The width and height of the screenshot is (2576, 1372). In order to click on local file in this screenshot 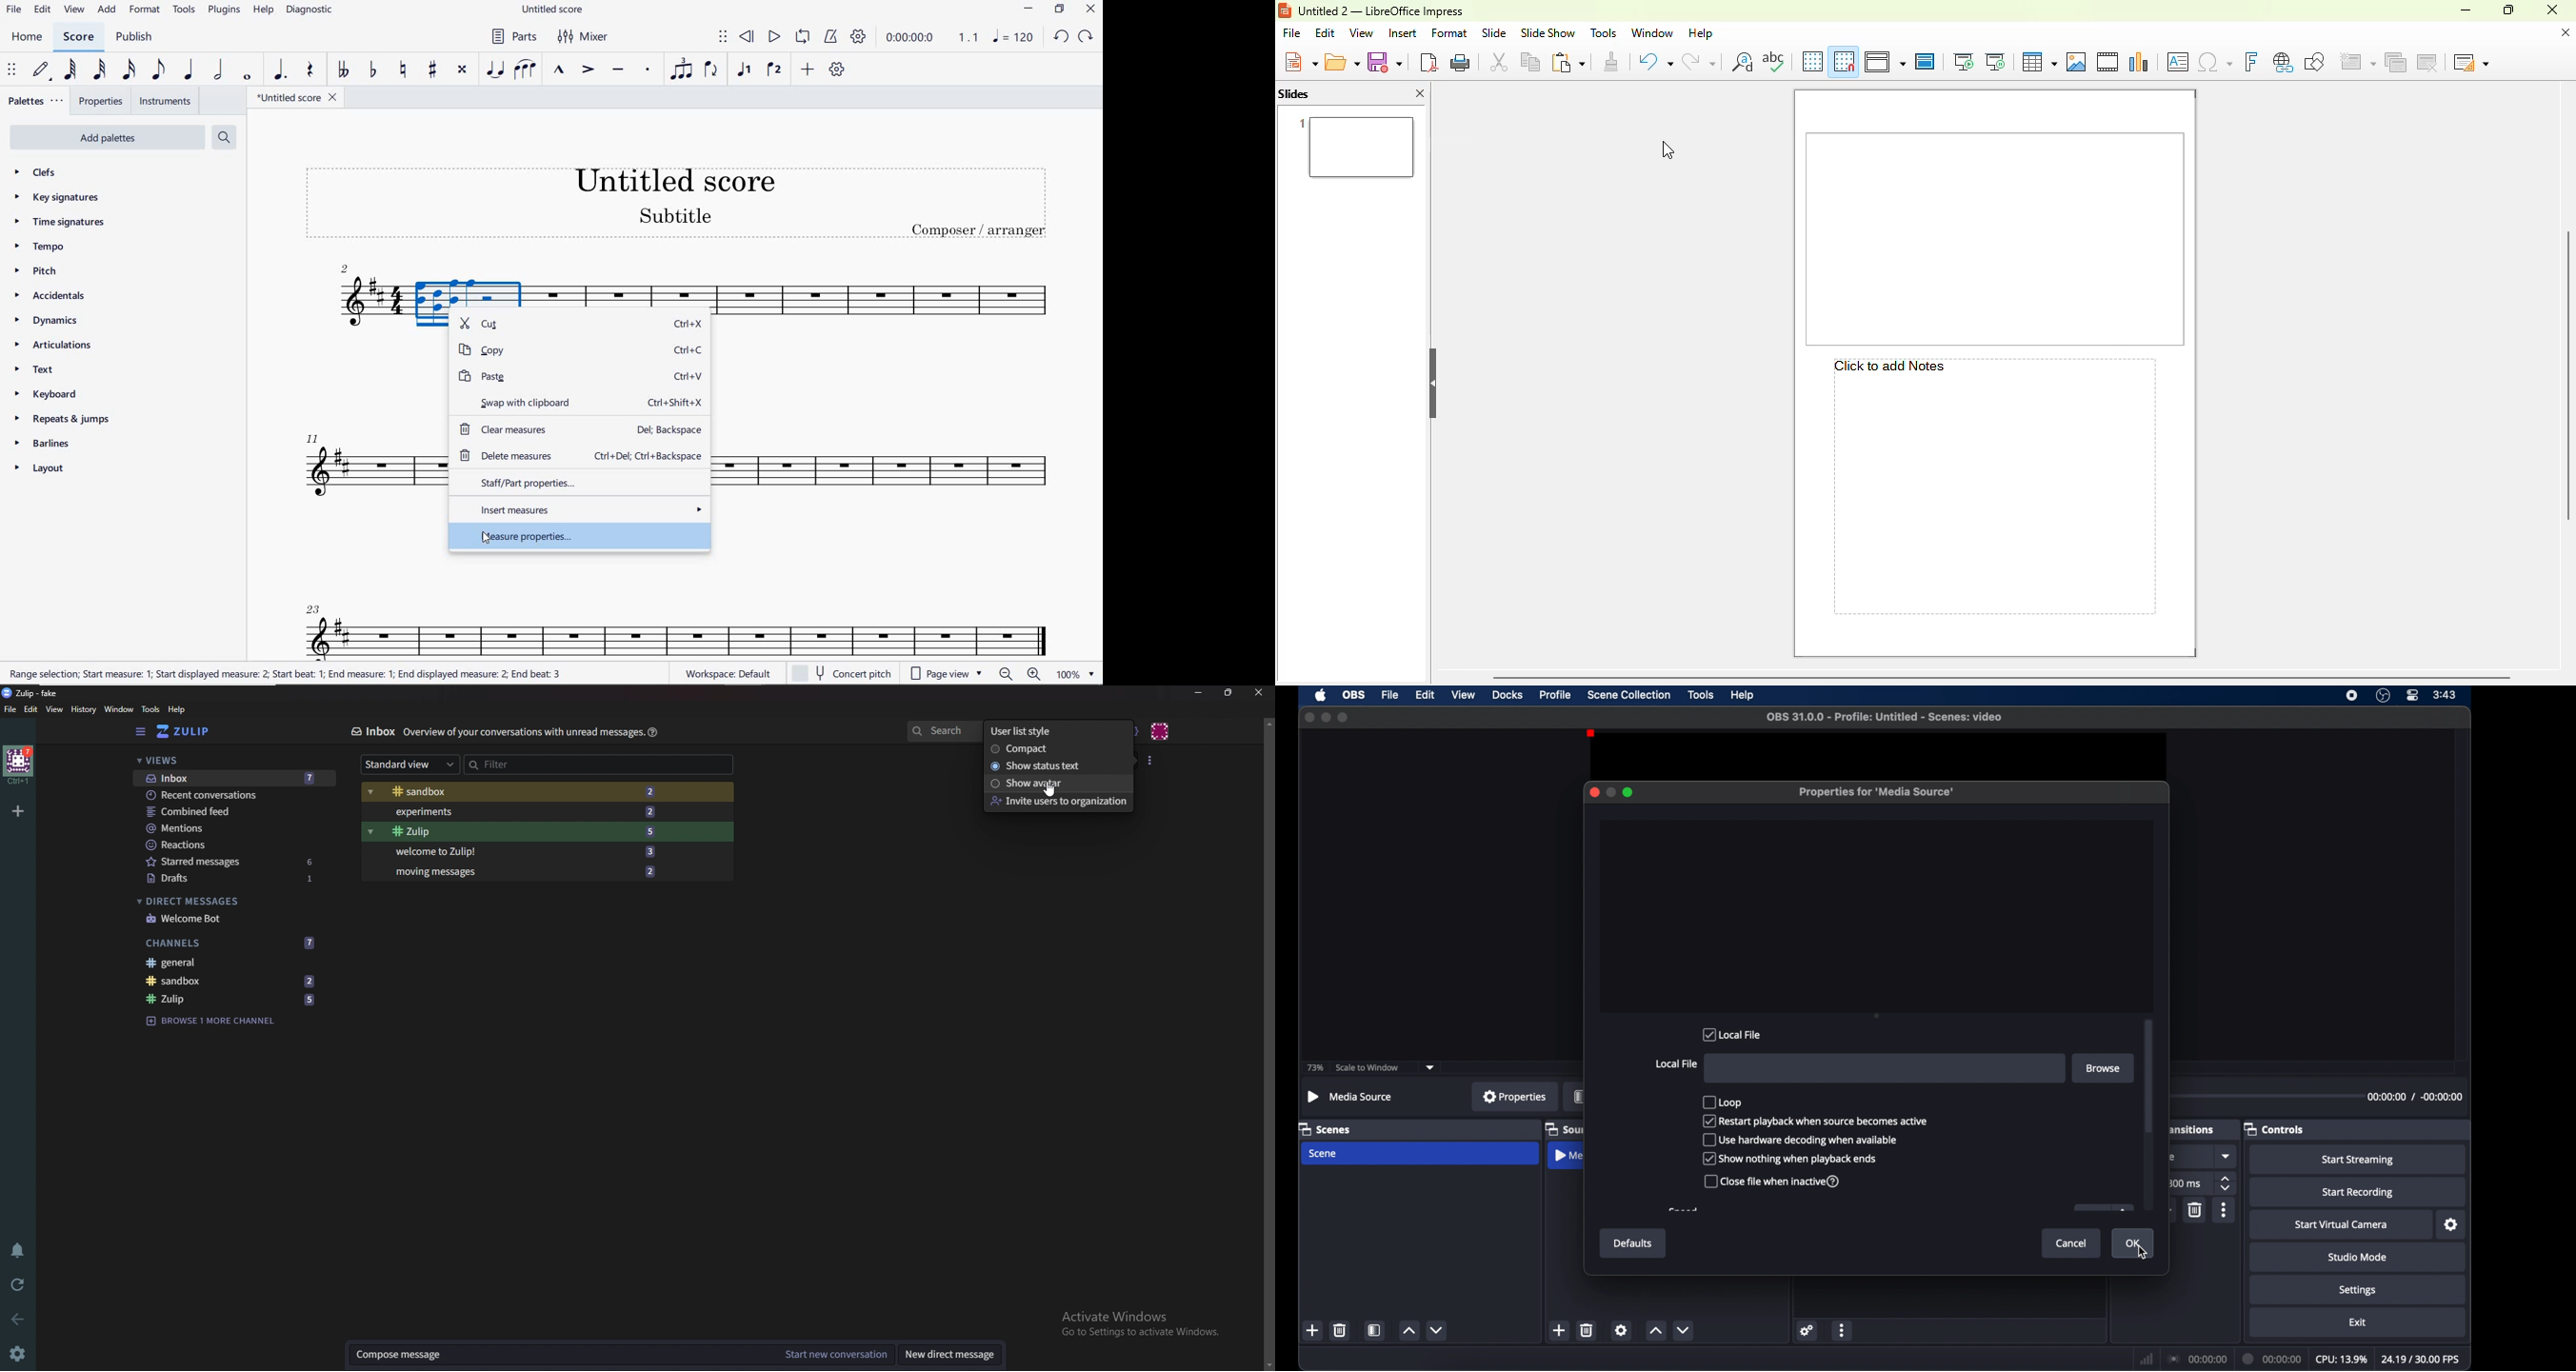, I will do `click(1732, 1034)`.